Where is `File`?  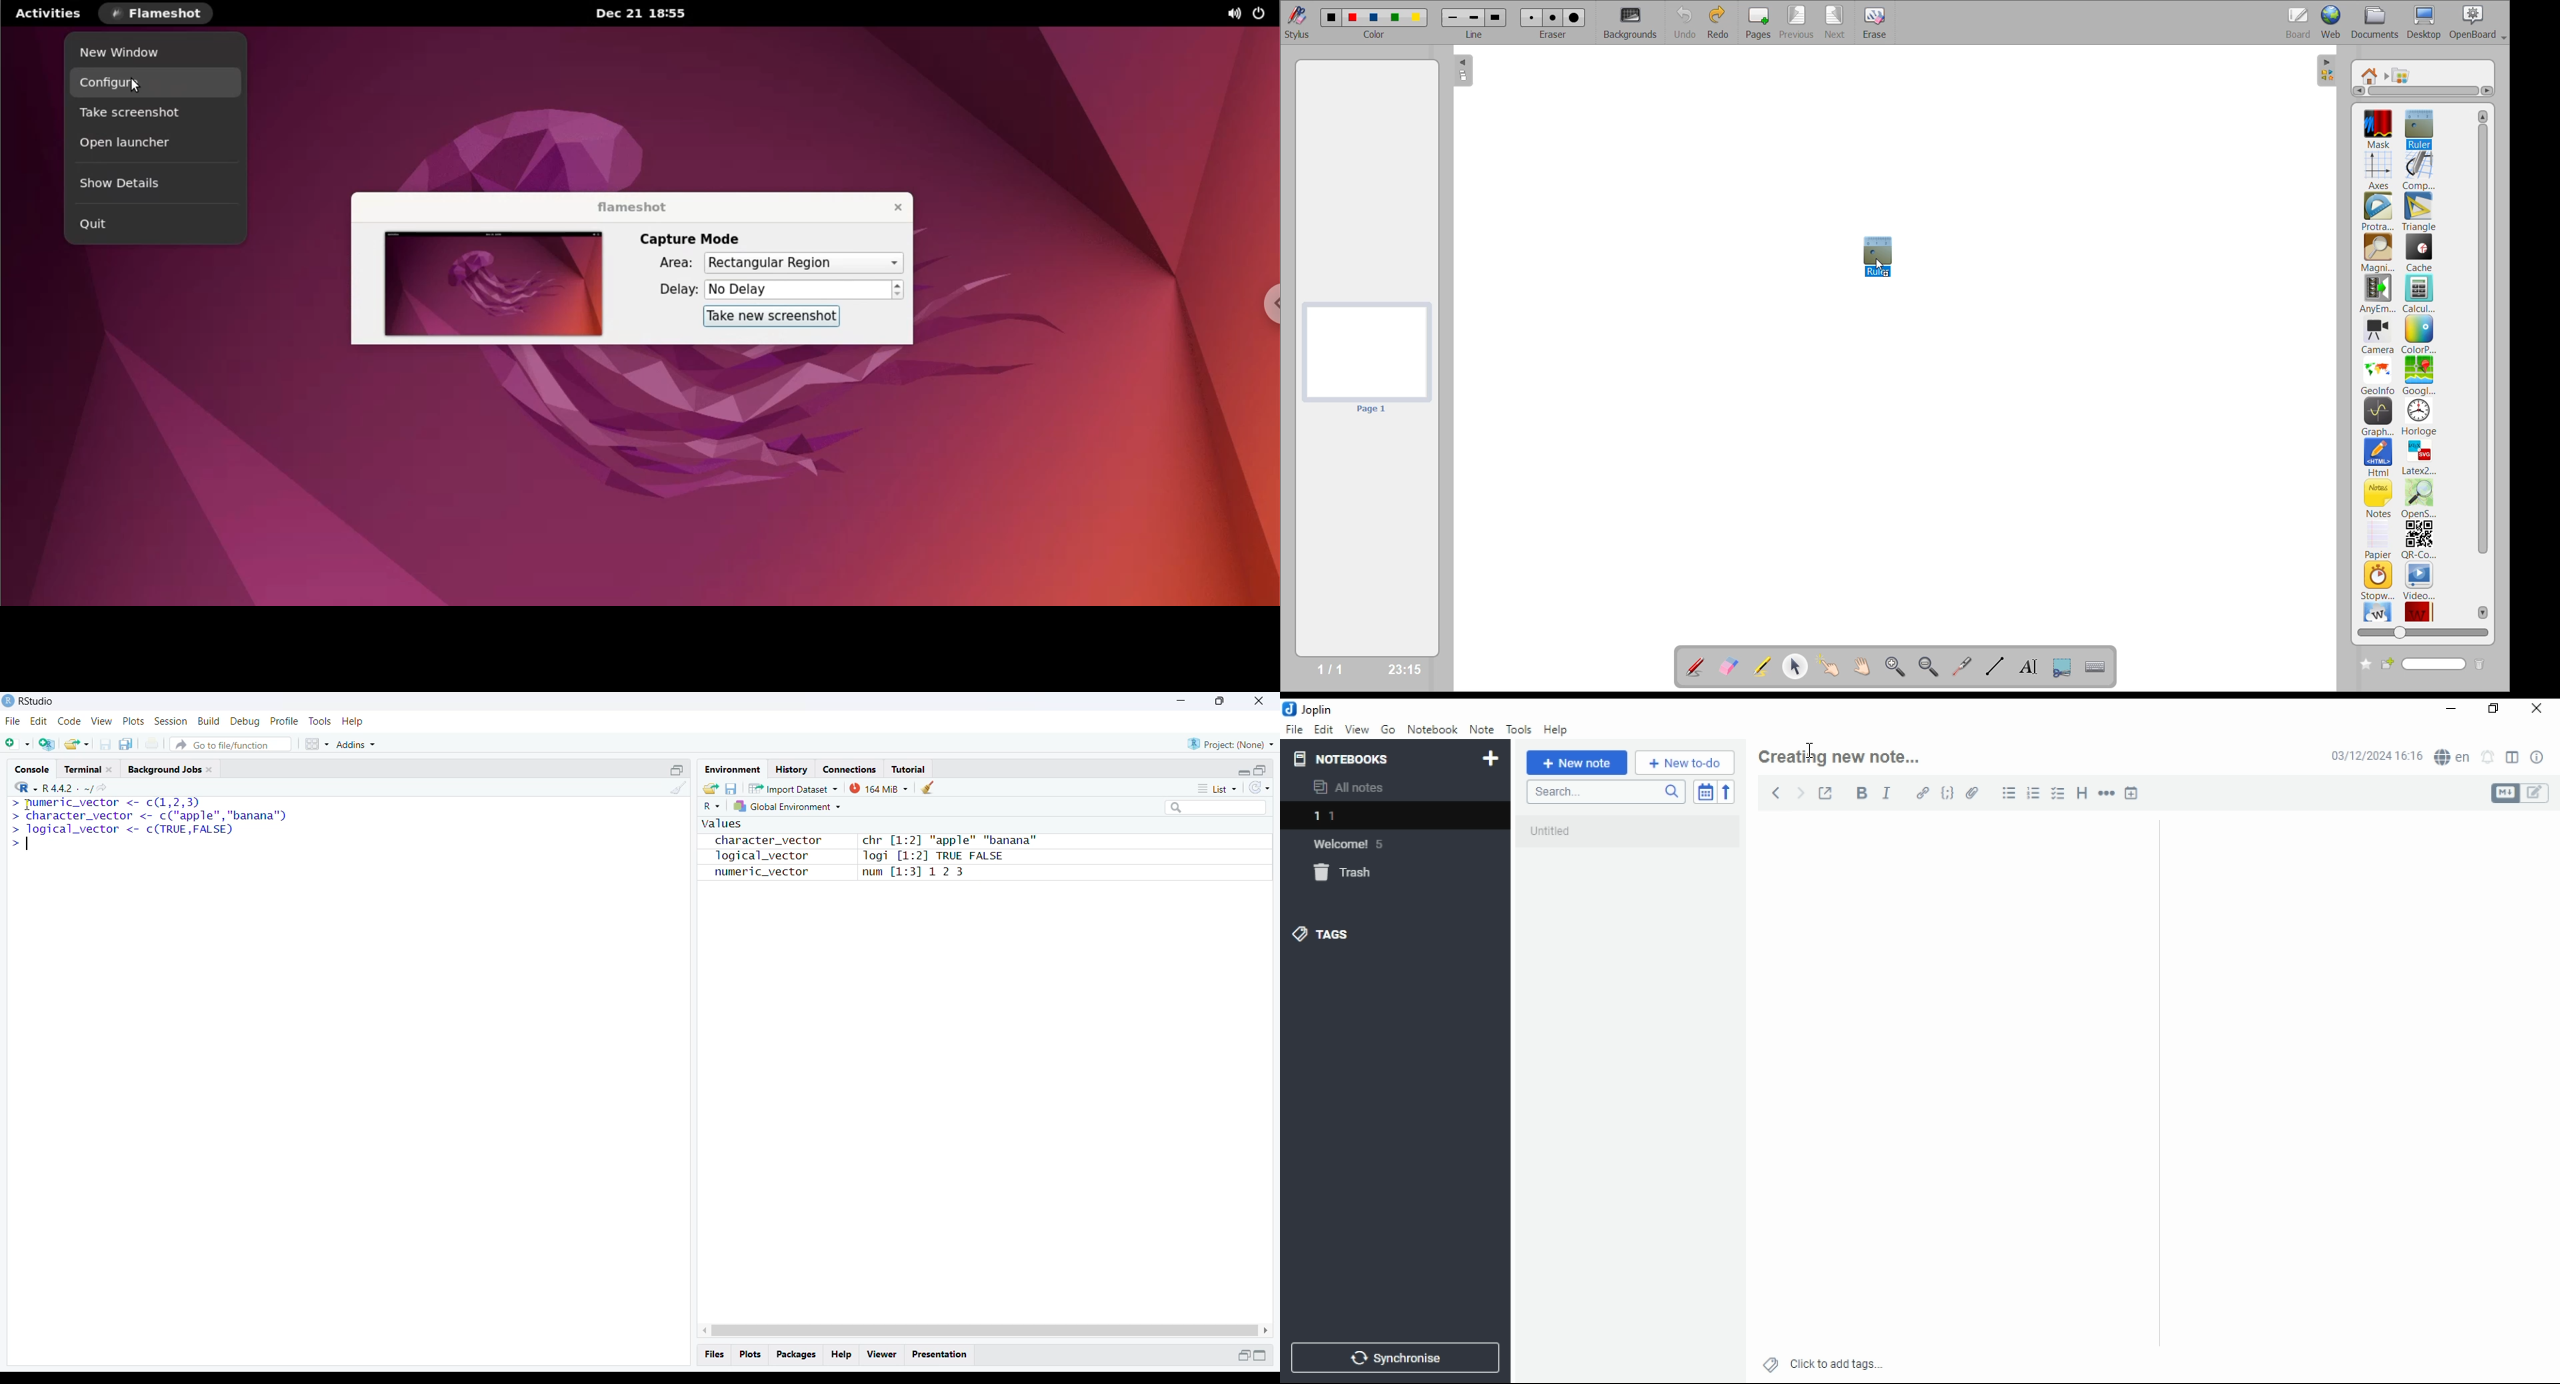
File is located at coordinates (13, 722).